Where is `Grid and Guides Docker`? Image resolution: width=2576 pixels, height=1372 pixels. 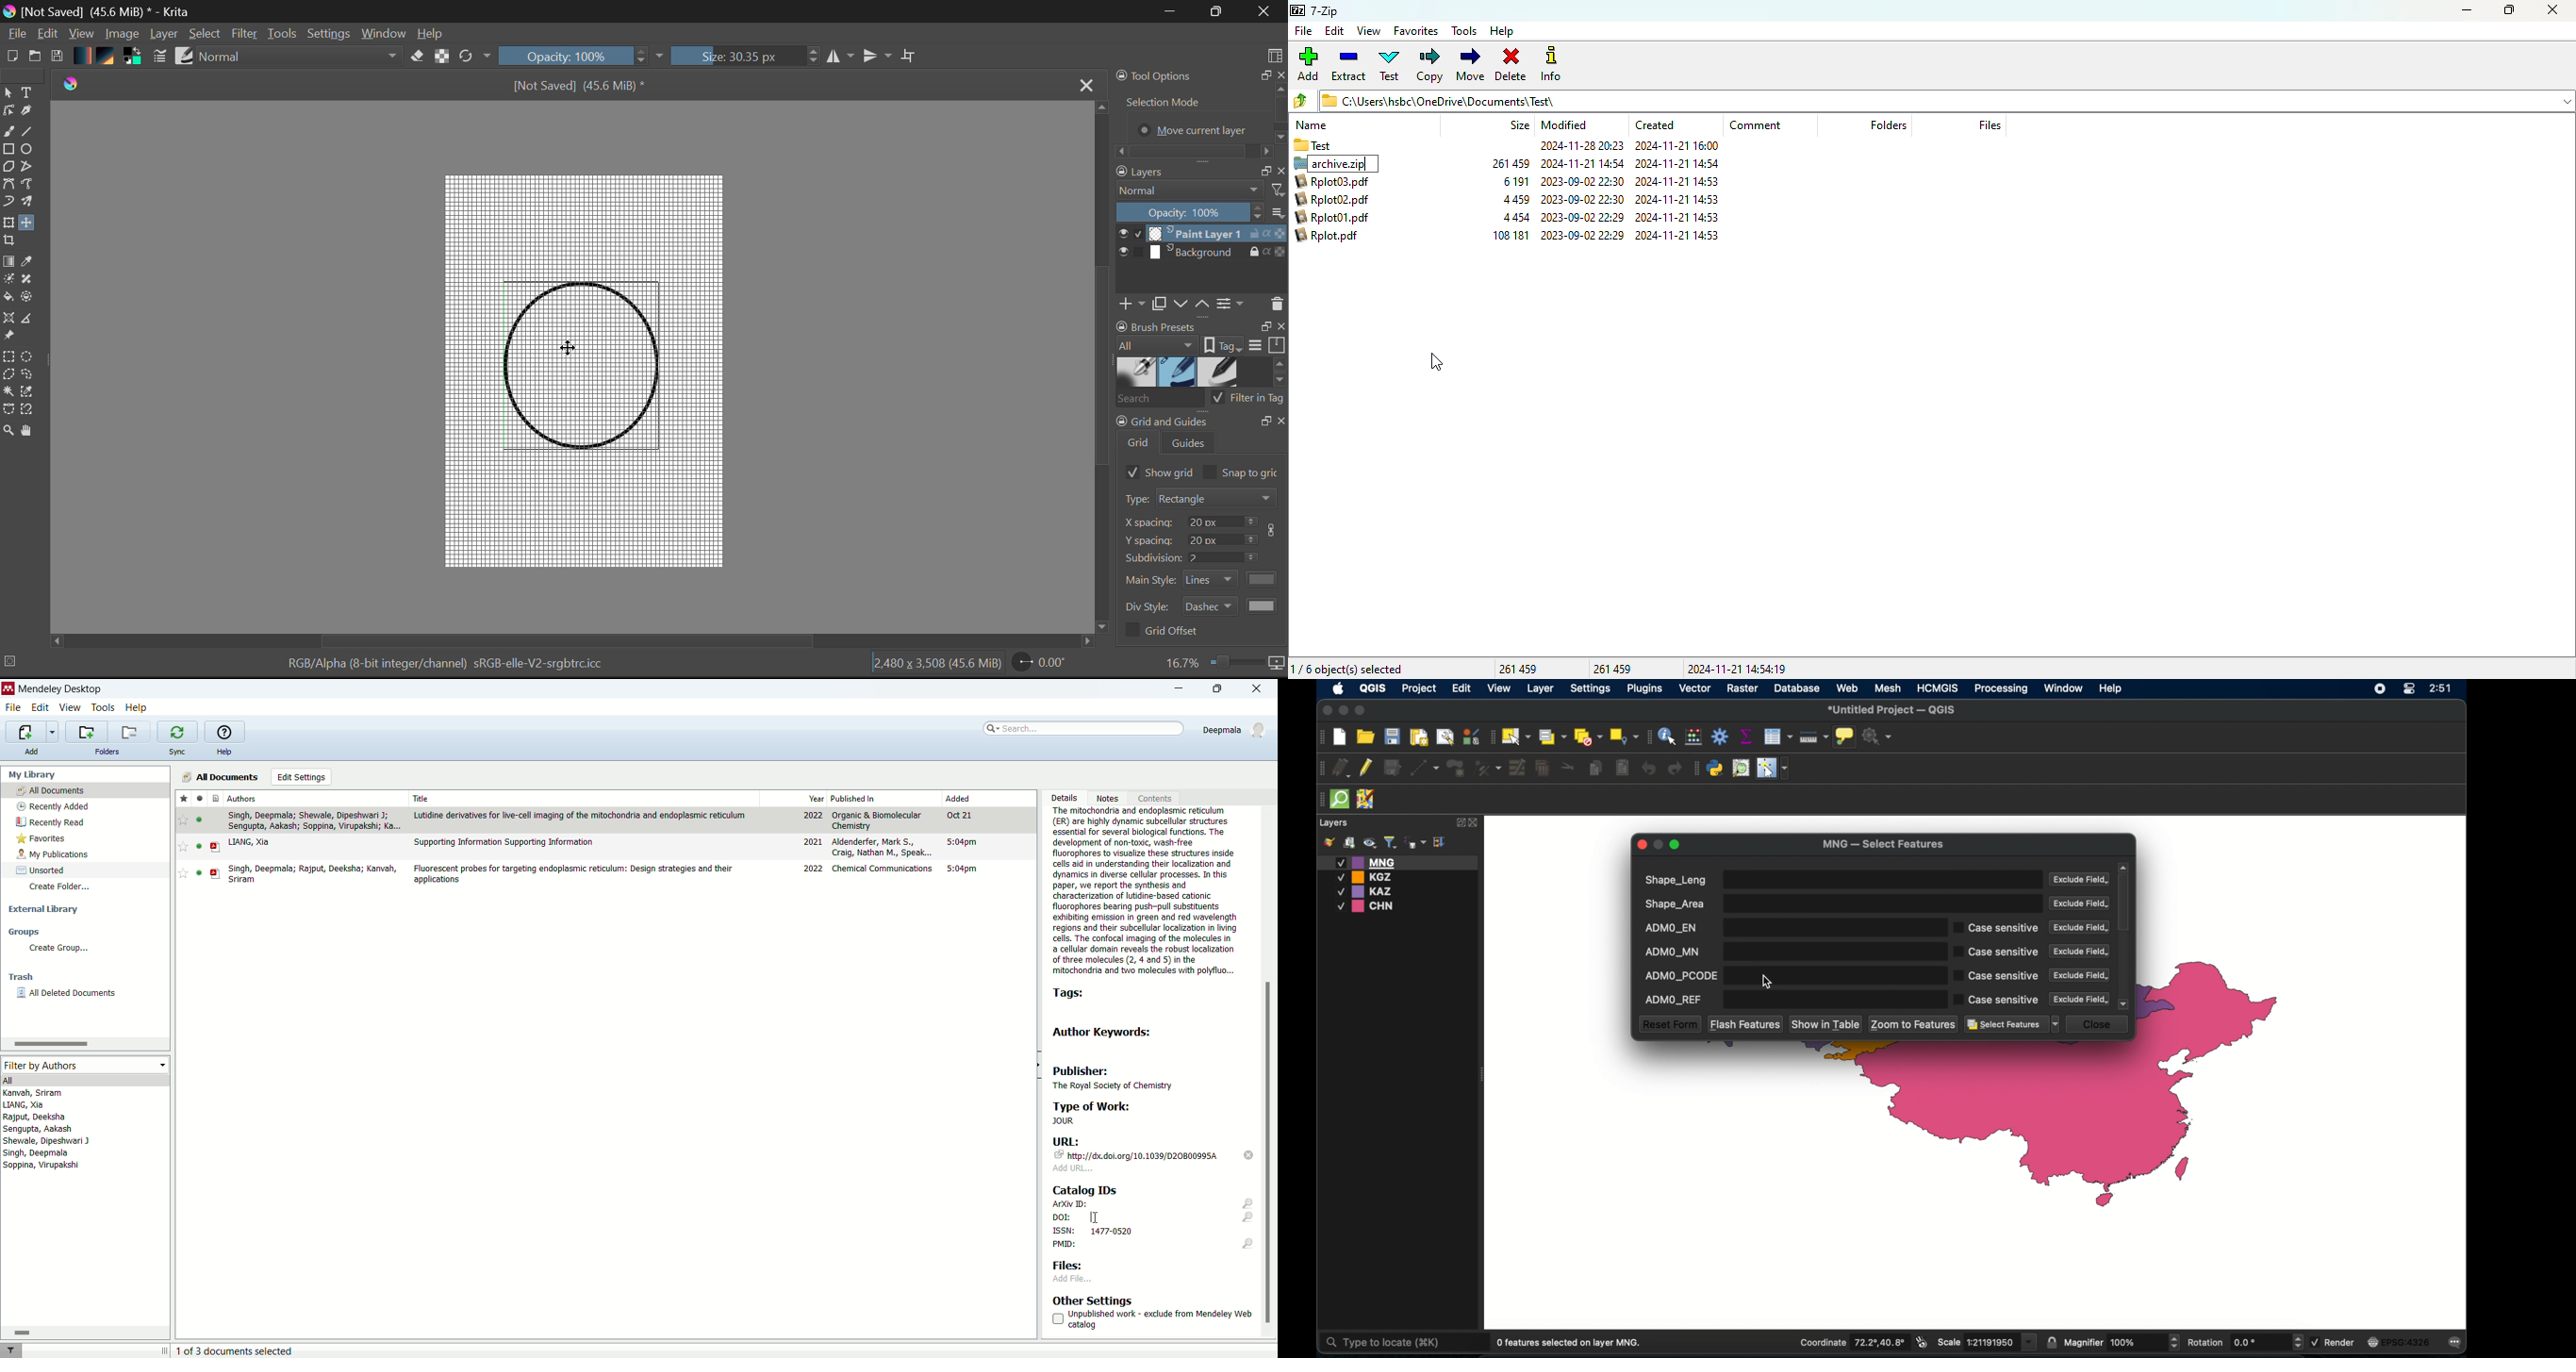 Grid and Guides Docker is located at coordinates (1202, 566).